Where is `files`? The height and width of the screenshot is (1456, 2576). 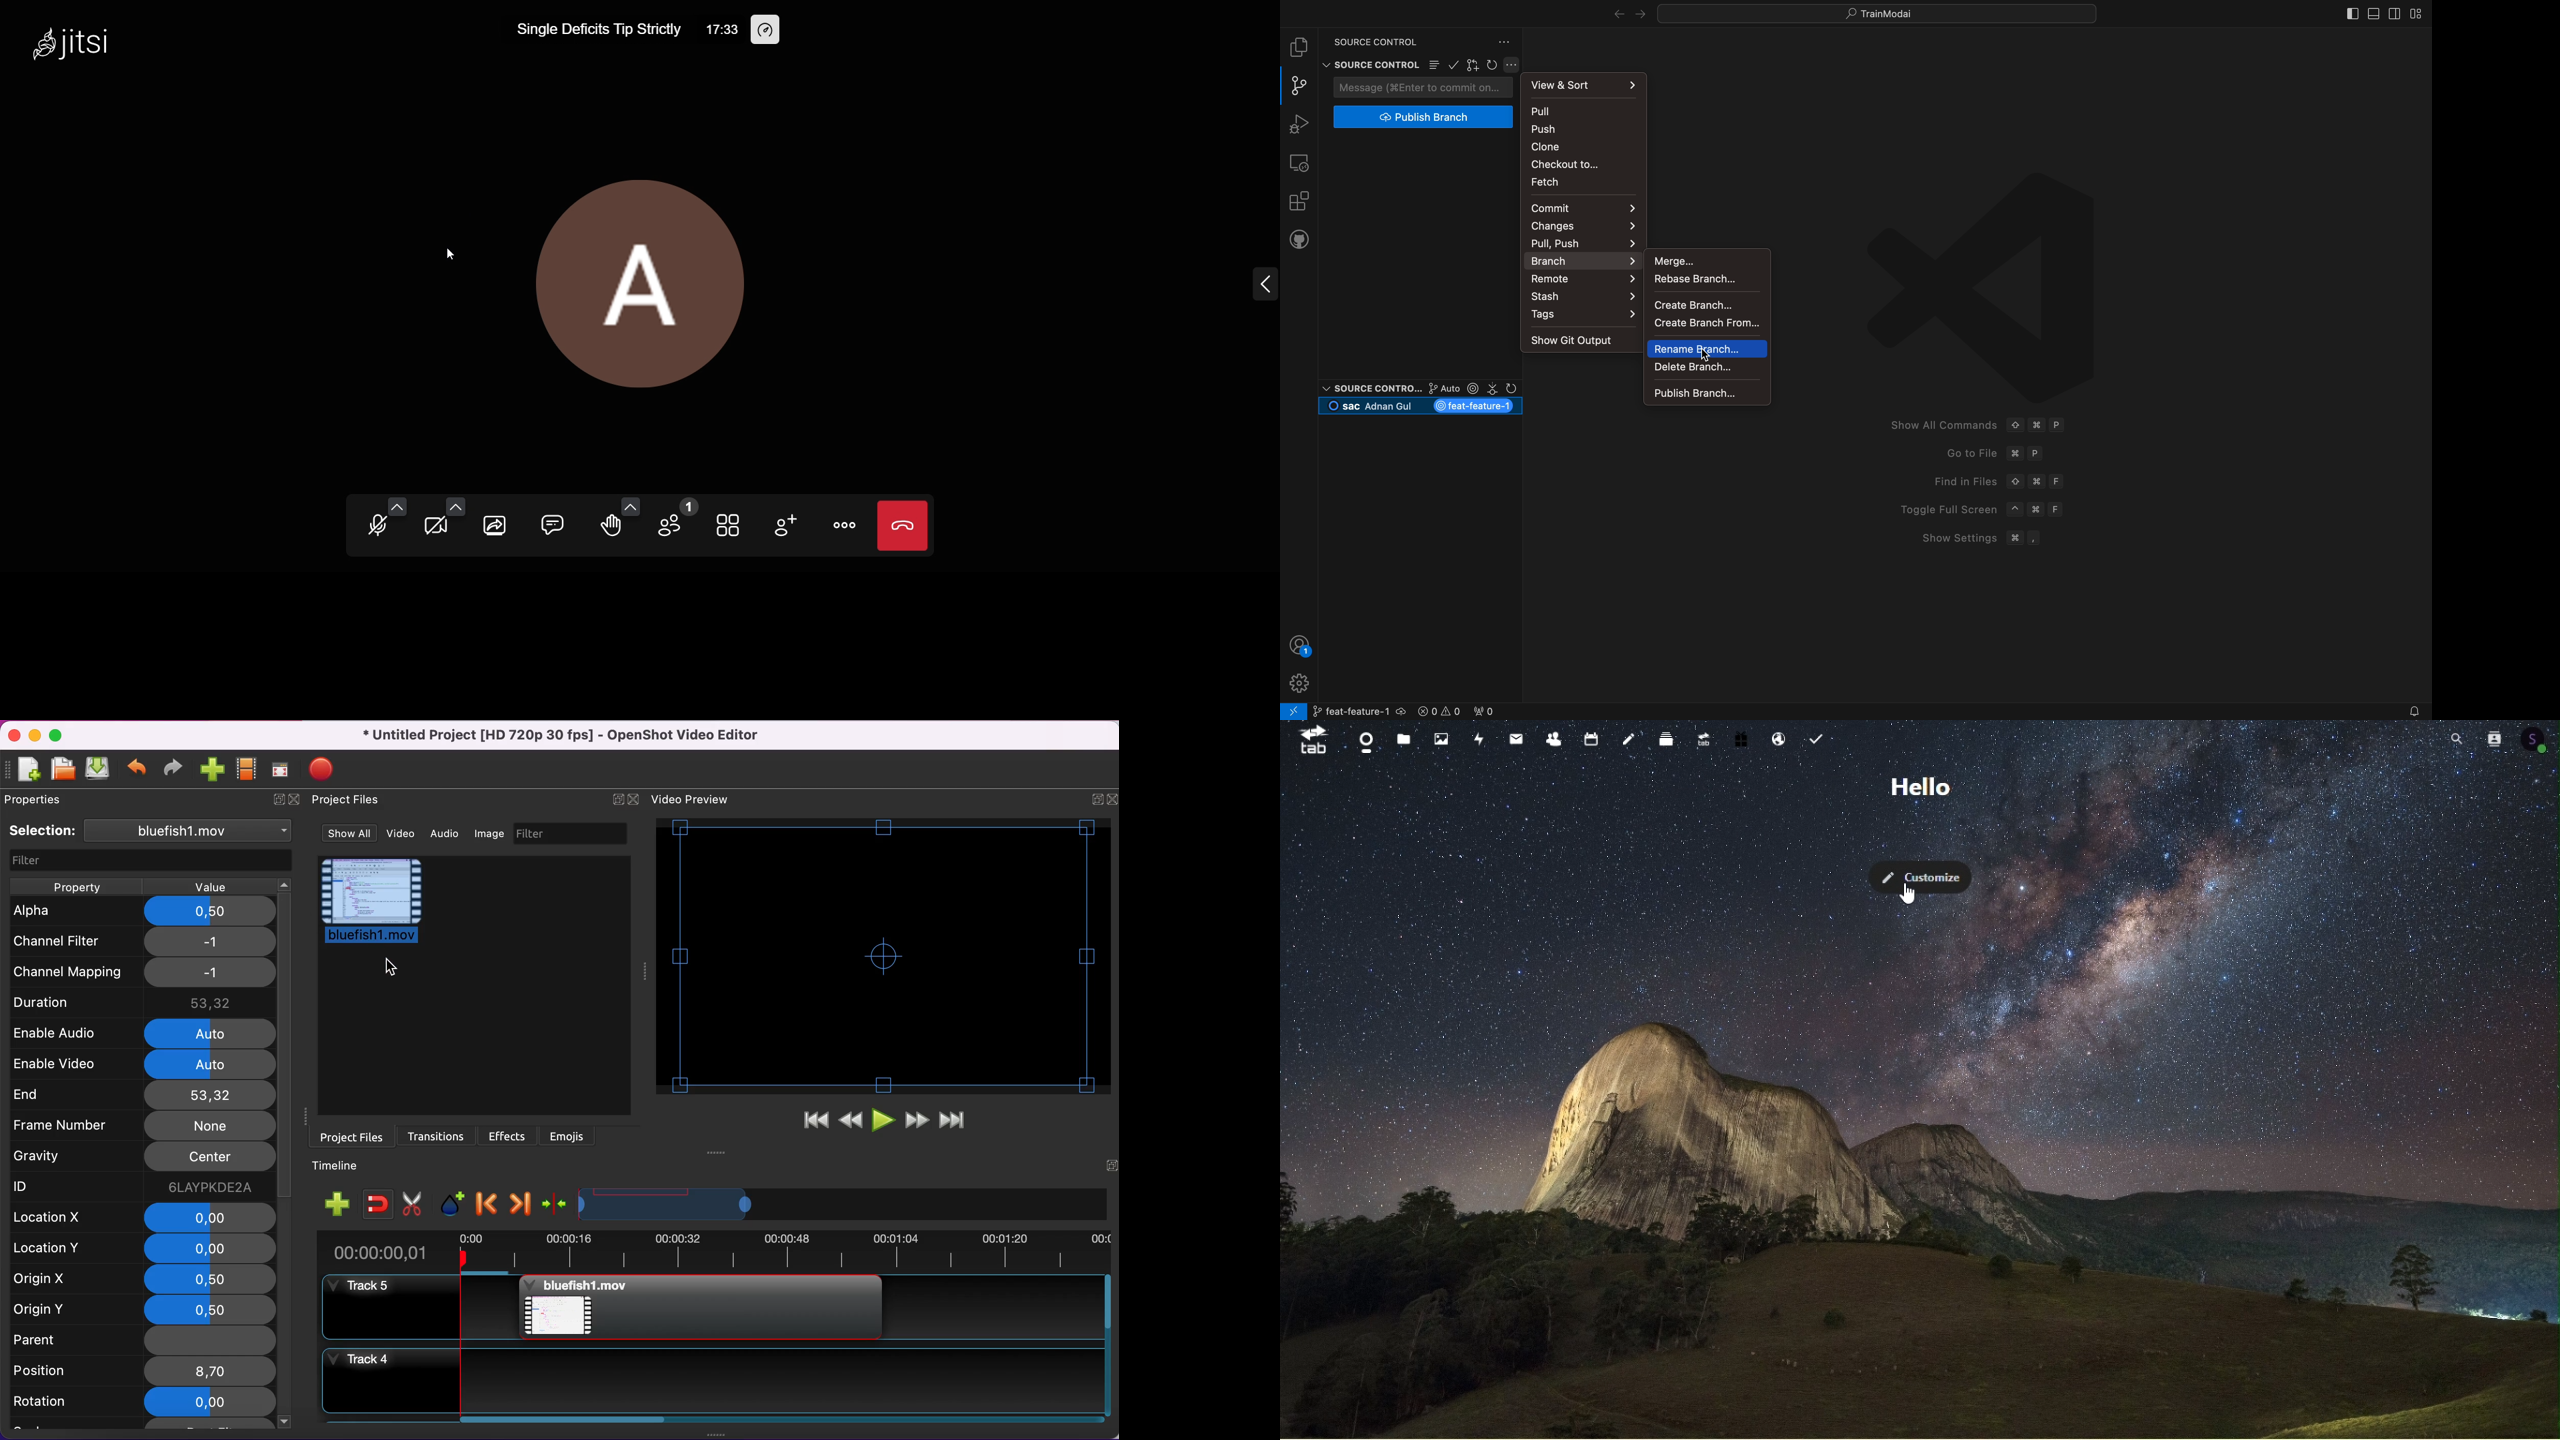 files is located at coordinates (1403, 737).